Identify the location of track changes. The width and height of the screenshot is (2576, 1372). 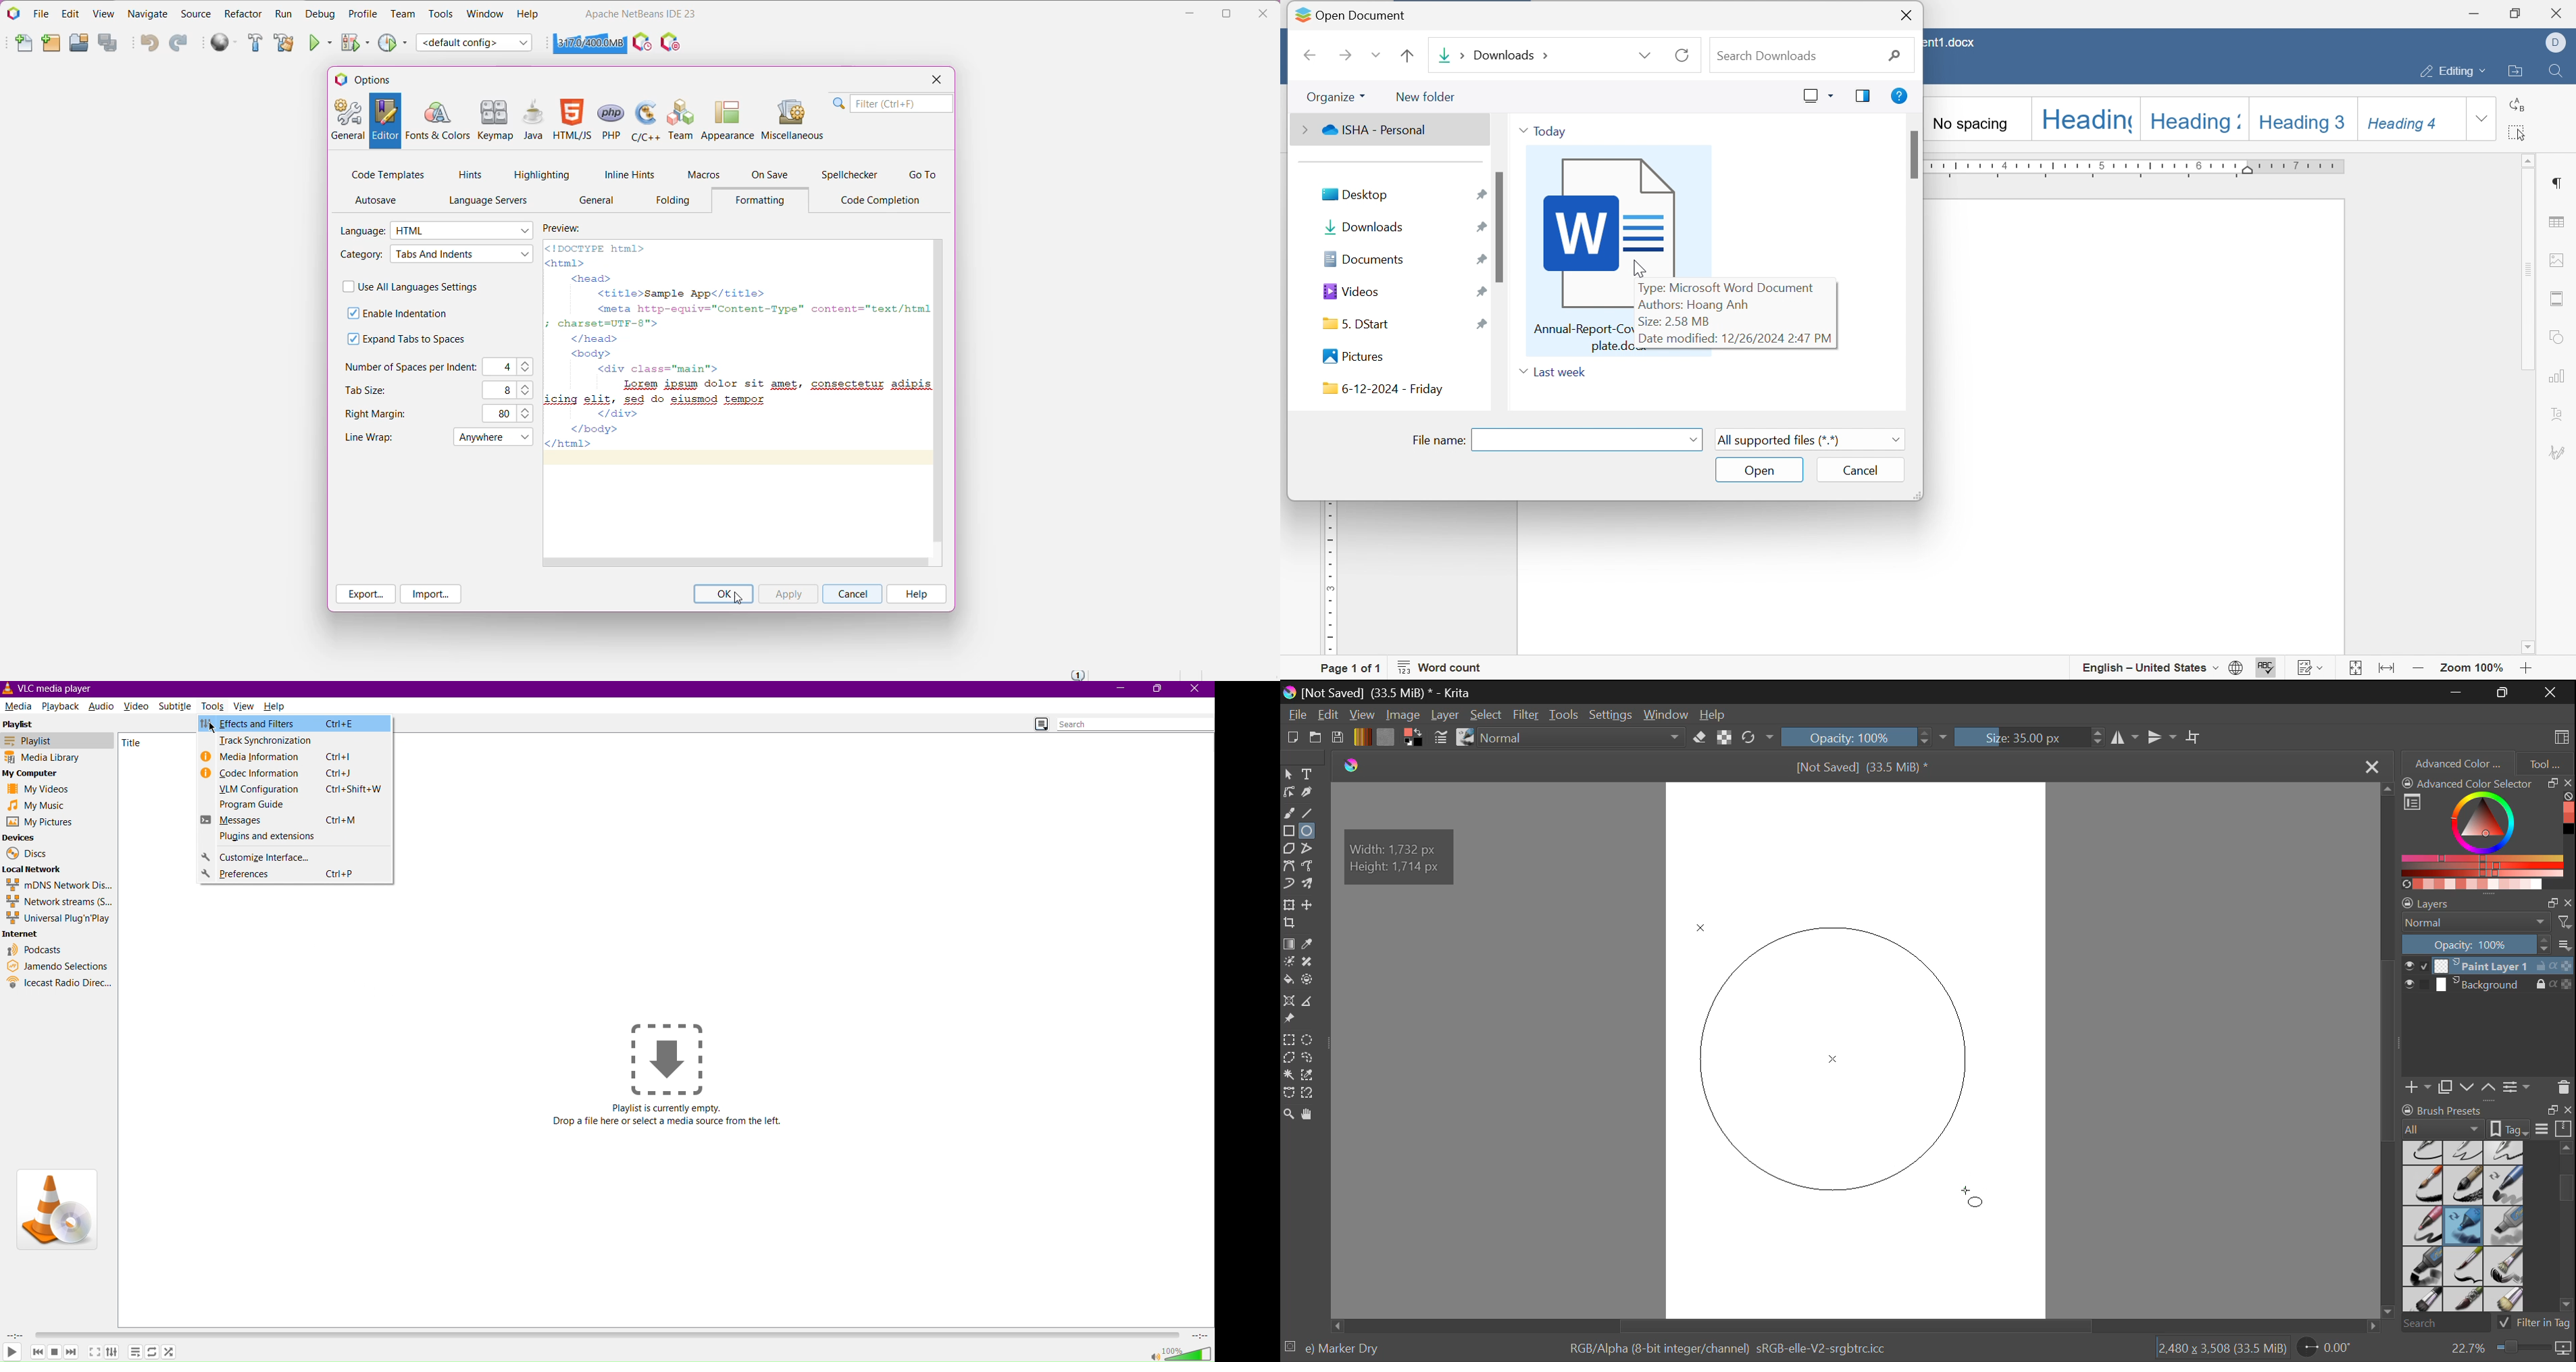
(2309, 669).